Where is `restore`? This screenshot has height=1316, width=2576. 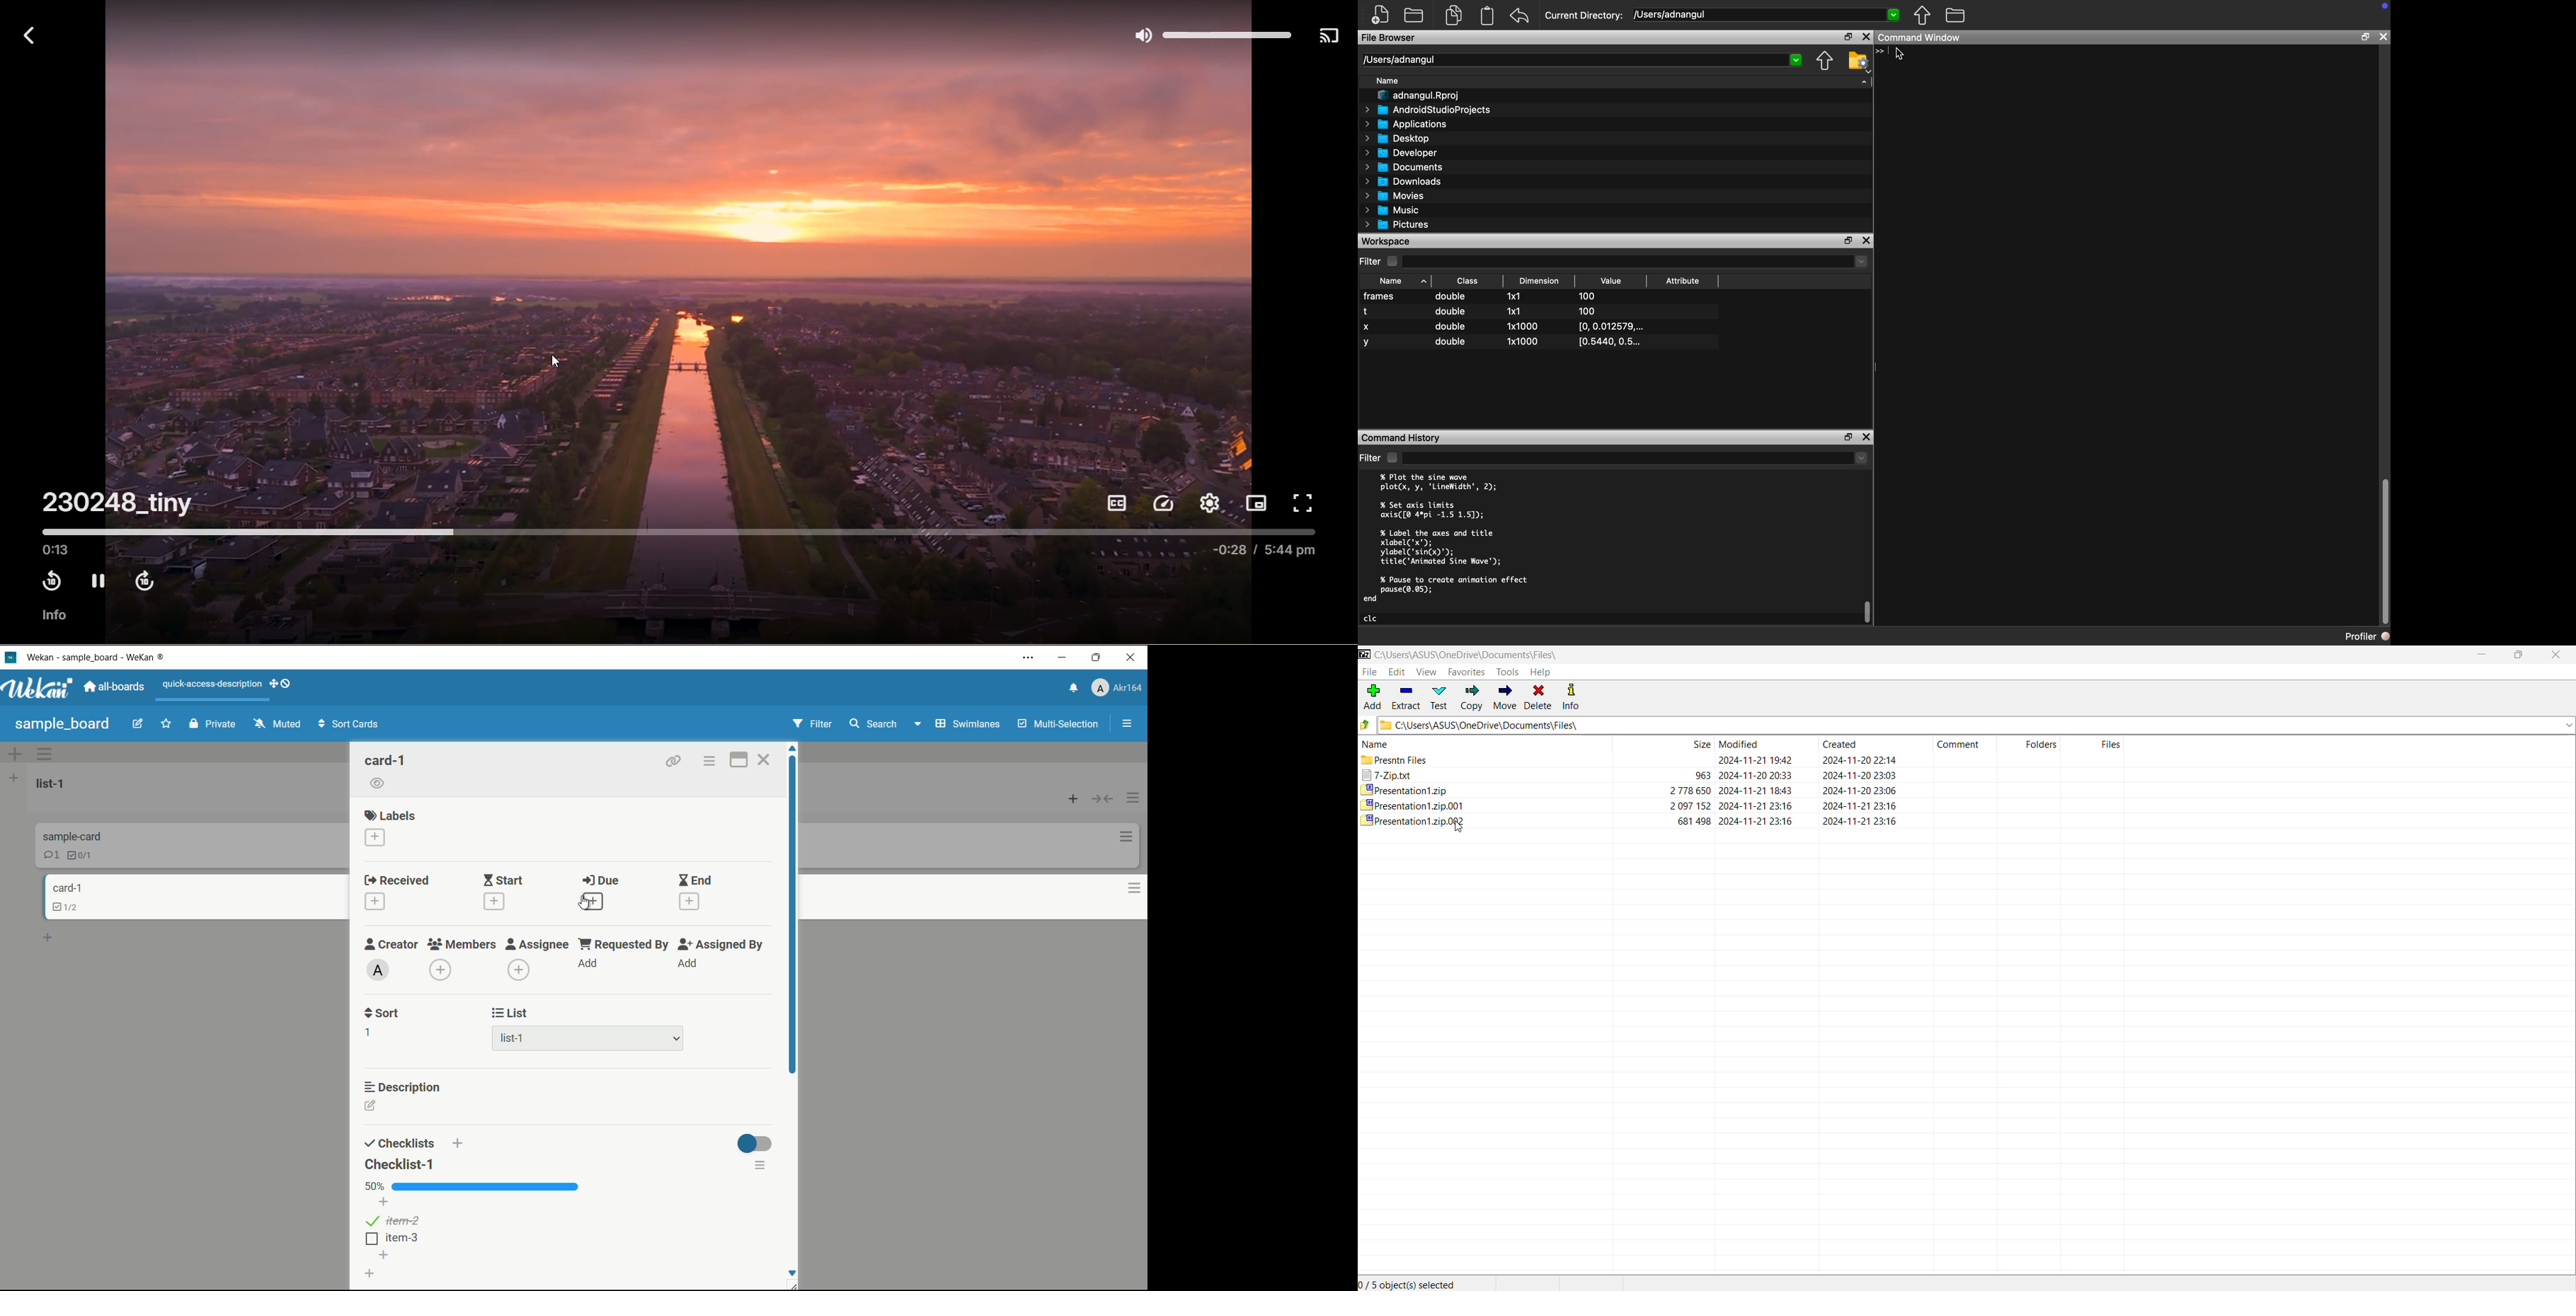
restore is located at coordinates (1097, 658).